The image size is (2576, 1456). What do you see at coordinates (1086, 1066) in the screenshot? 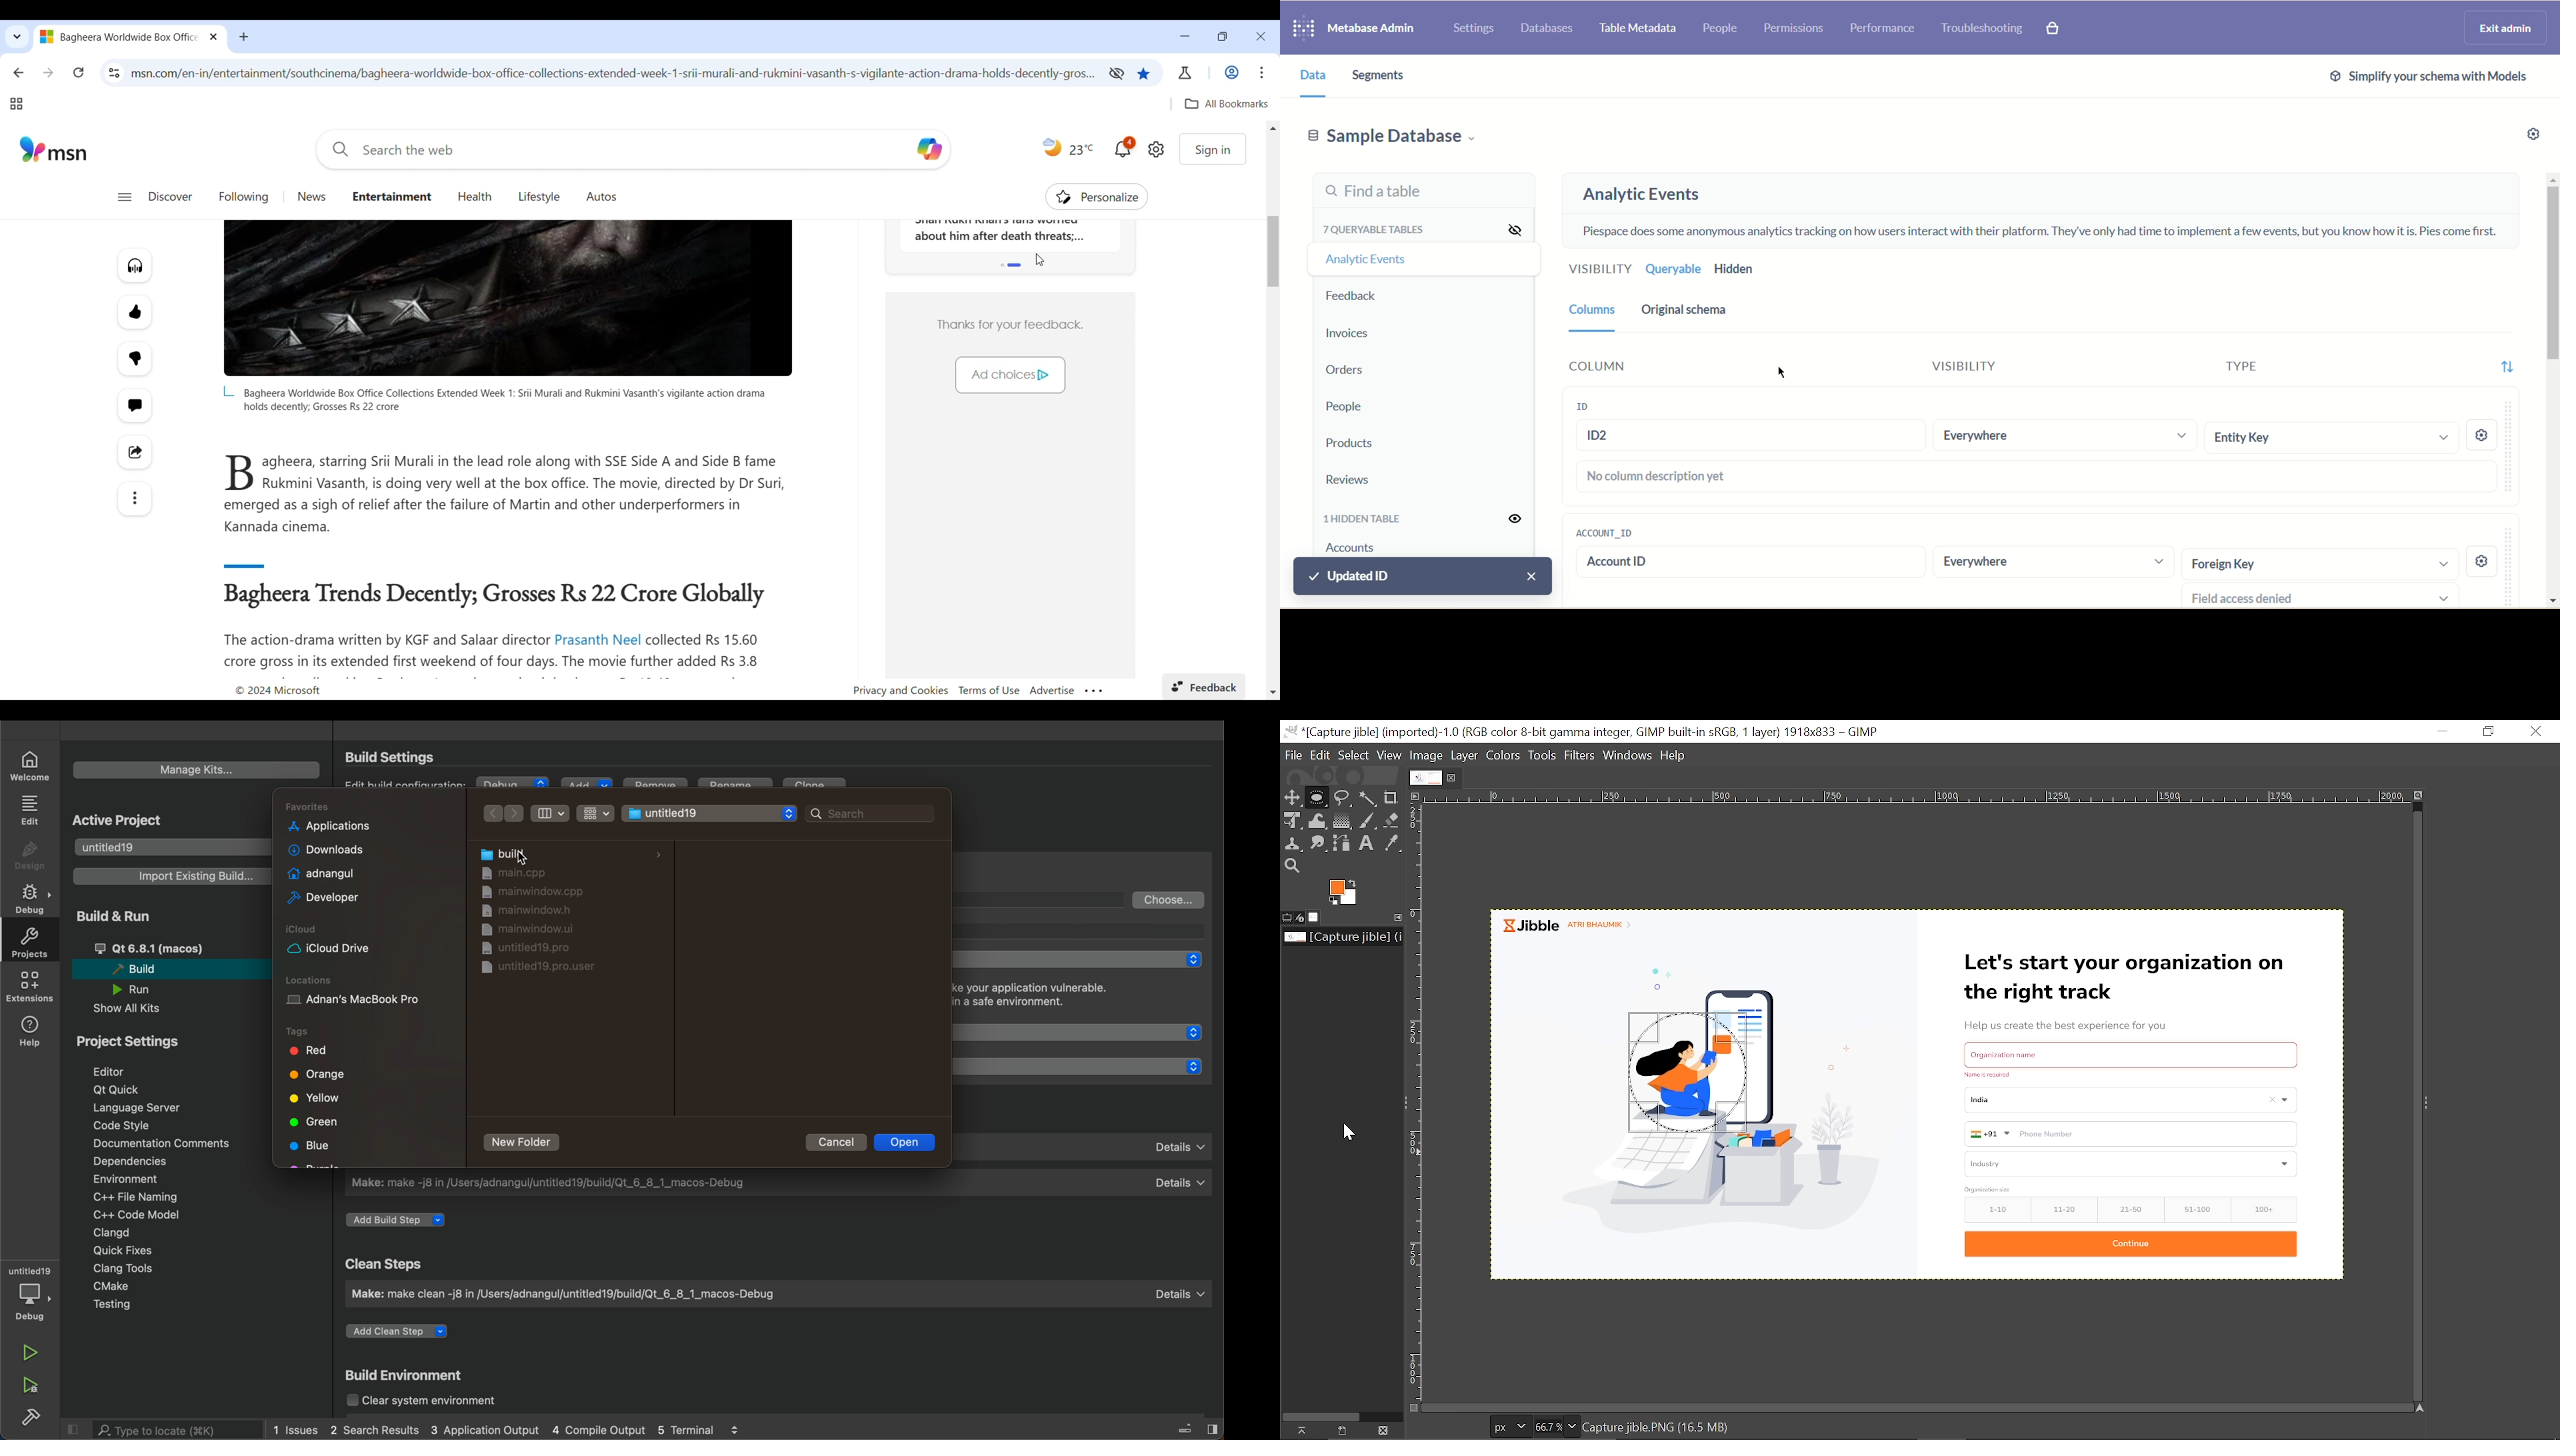
I see `qmake system` at bounding box center [1086, 1066].